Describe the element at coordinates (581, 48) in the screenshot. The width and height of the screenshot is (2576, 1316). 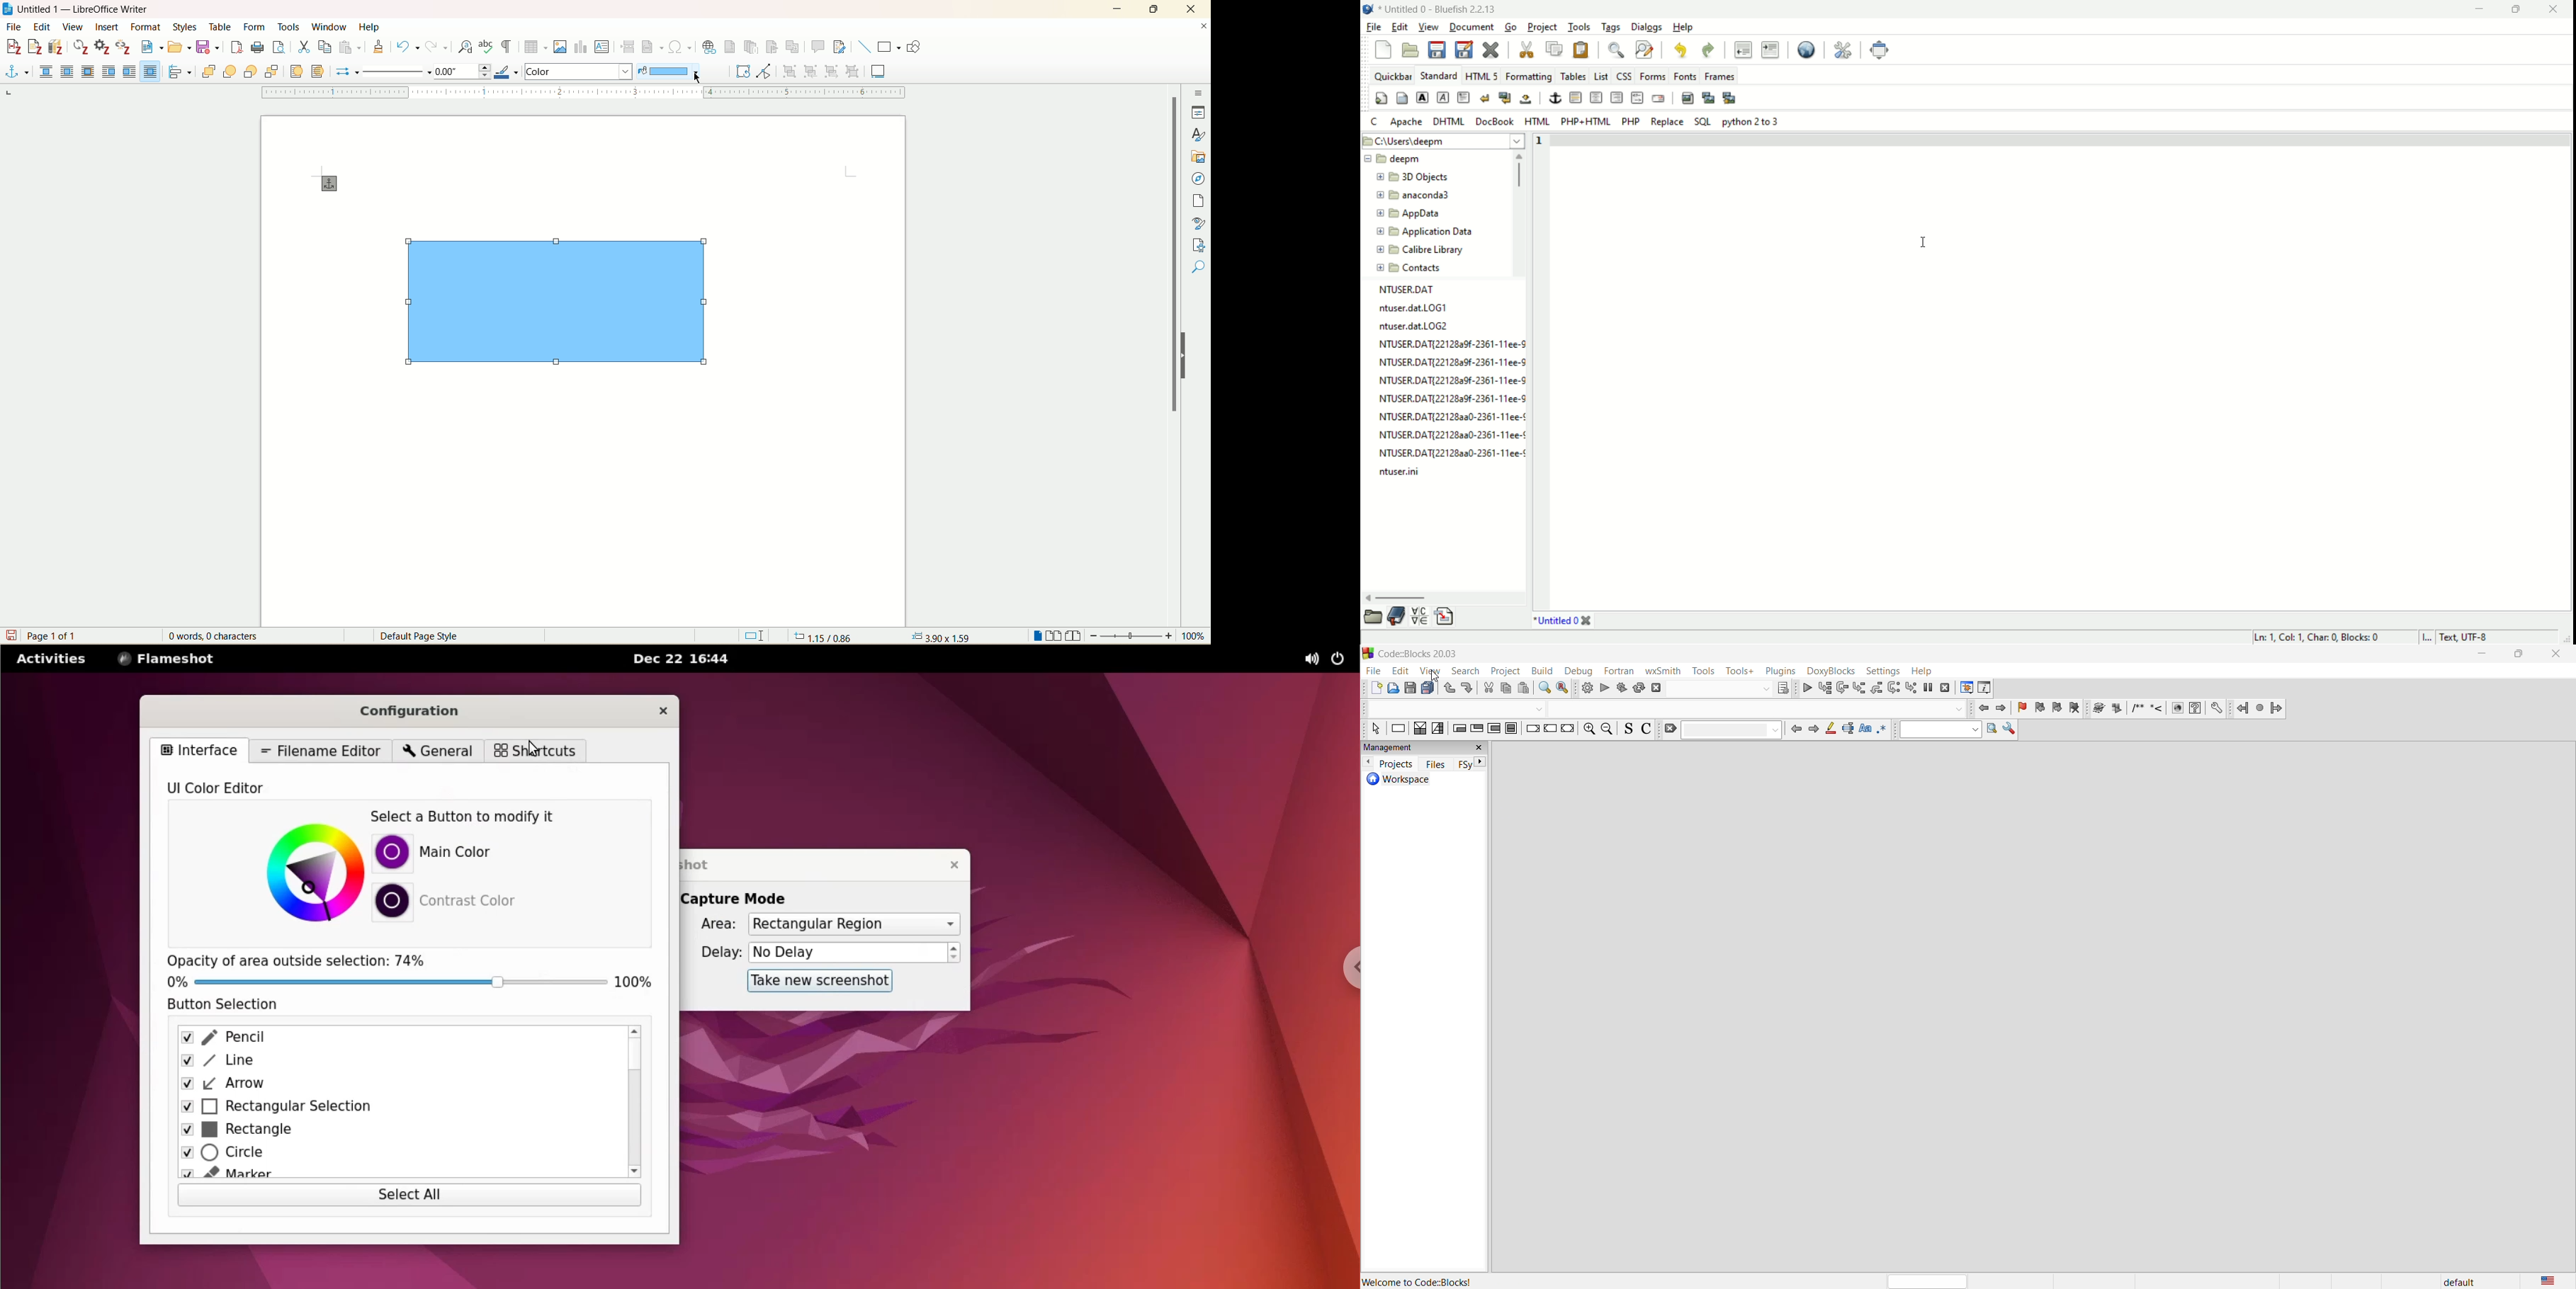
I see `insert chart` at that location.